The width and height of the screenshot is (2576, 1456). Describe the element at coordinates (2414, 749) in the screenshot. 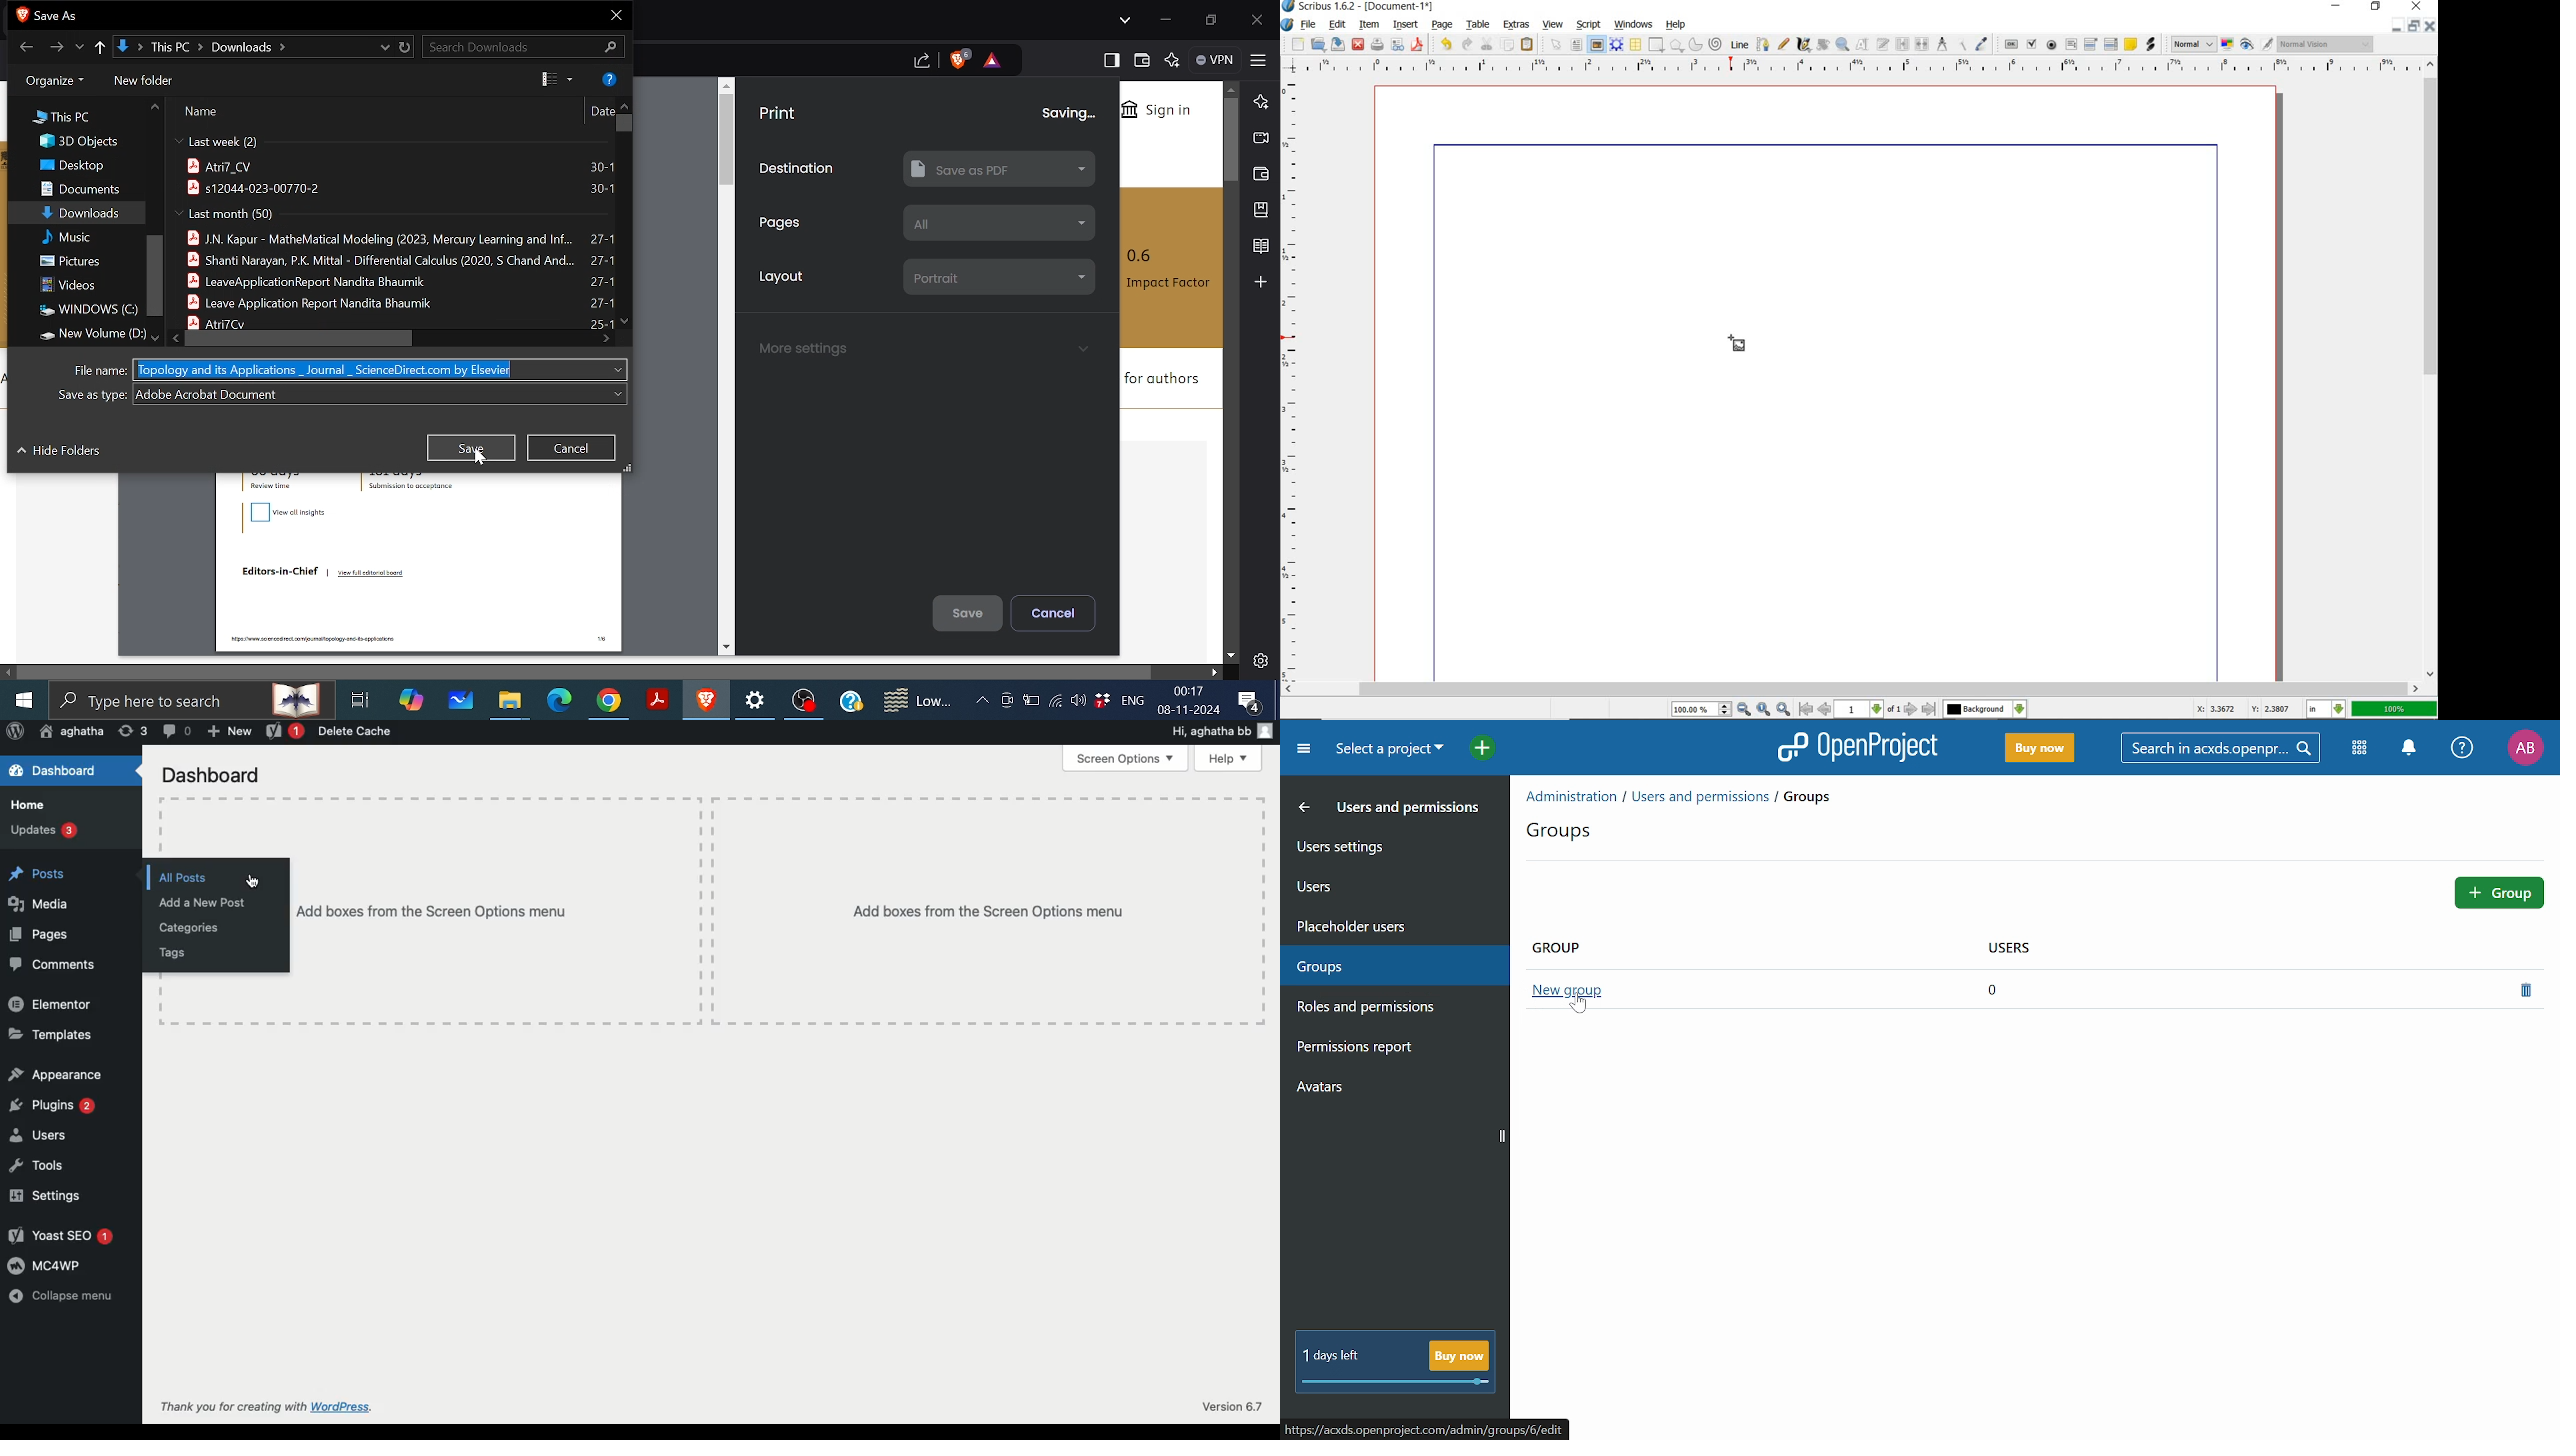

I see `Notifiactions` at that location.